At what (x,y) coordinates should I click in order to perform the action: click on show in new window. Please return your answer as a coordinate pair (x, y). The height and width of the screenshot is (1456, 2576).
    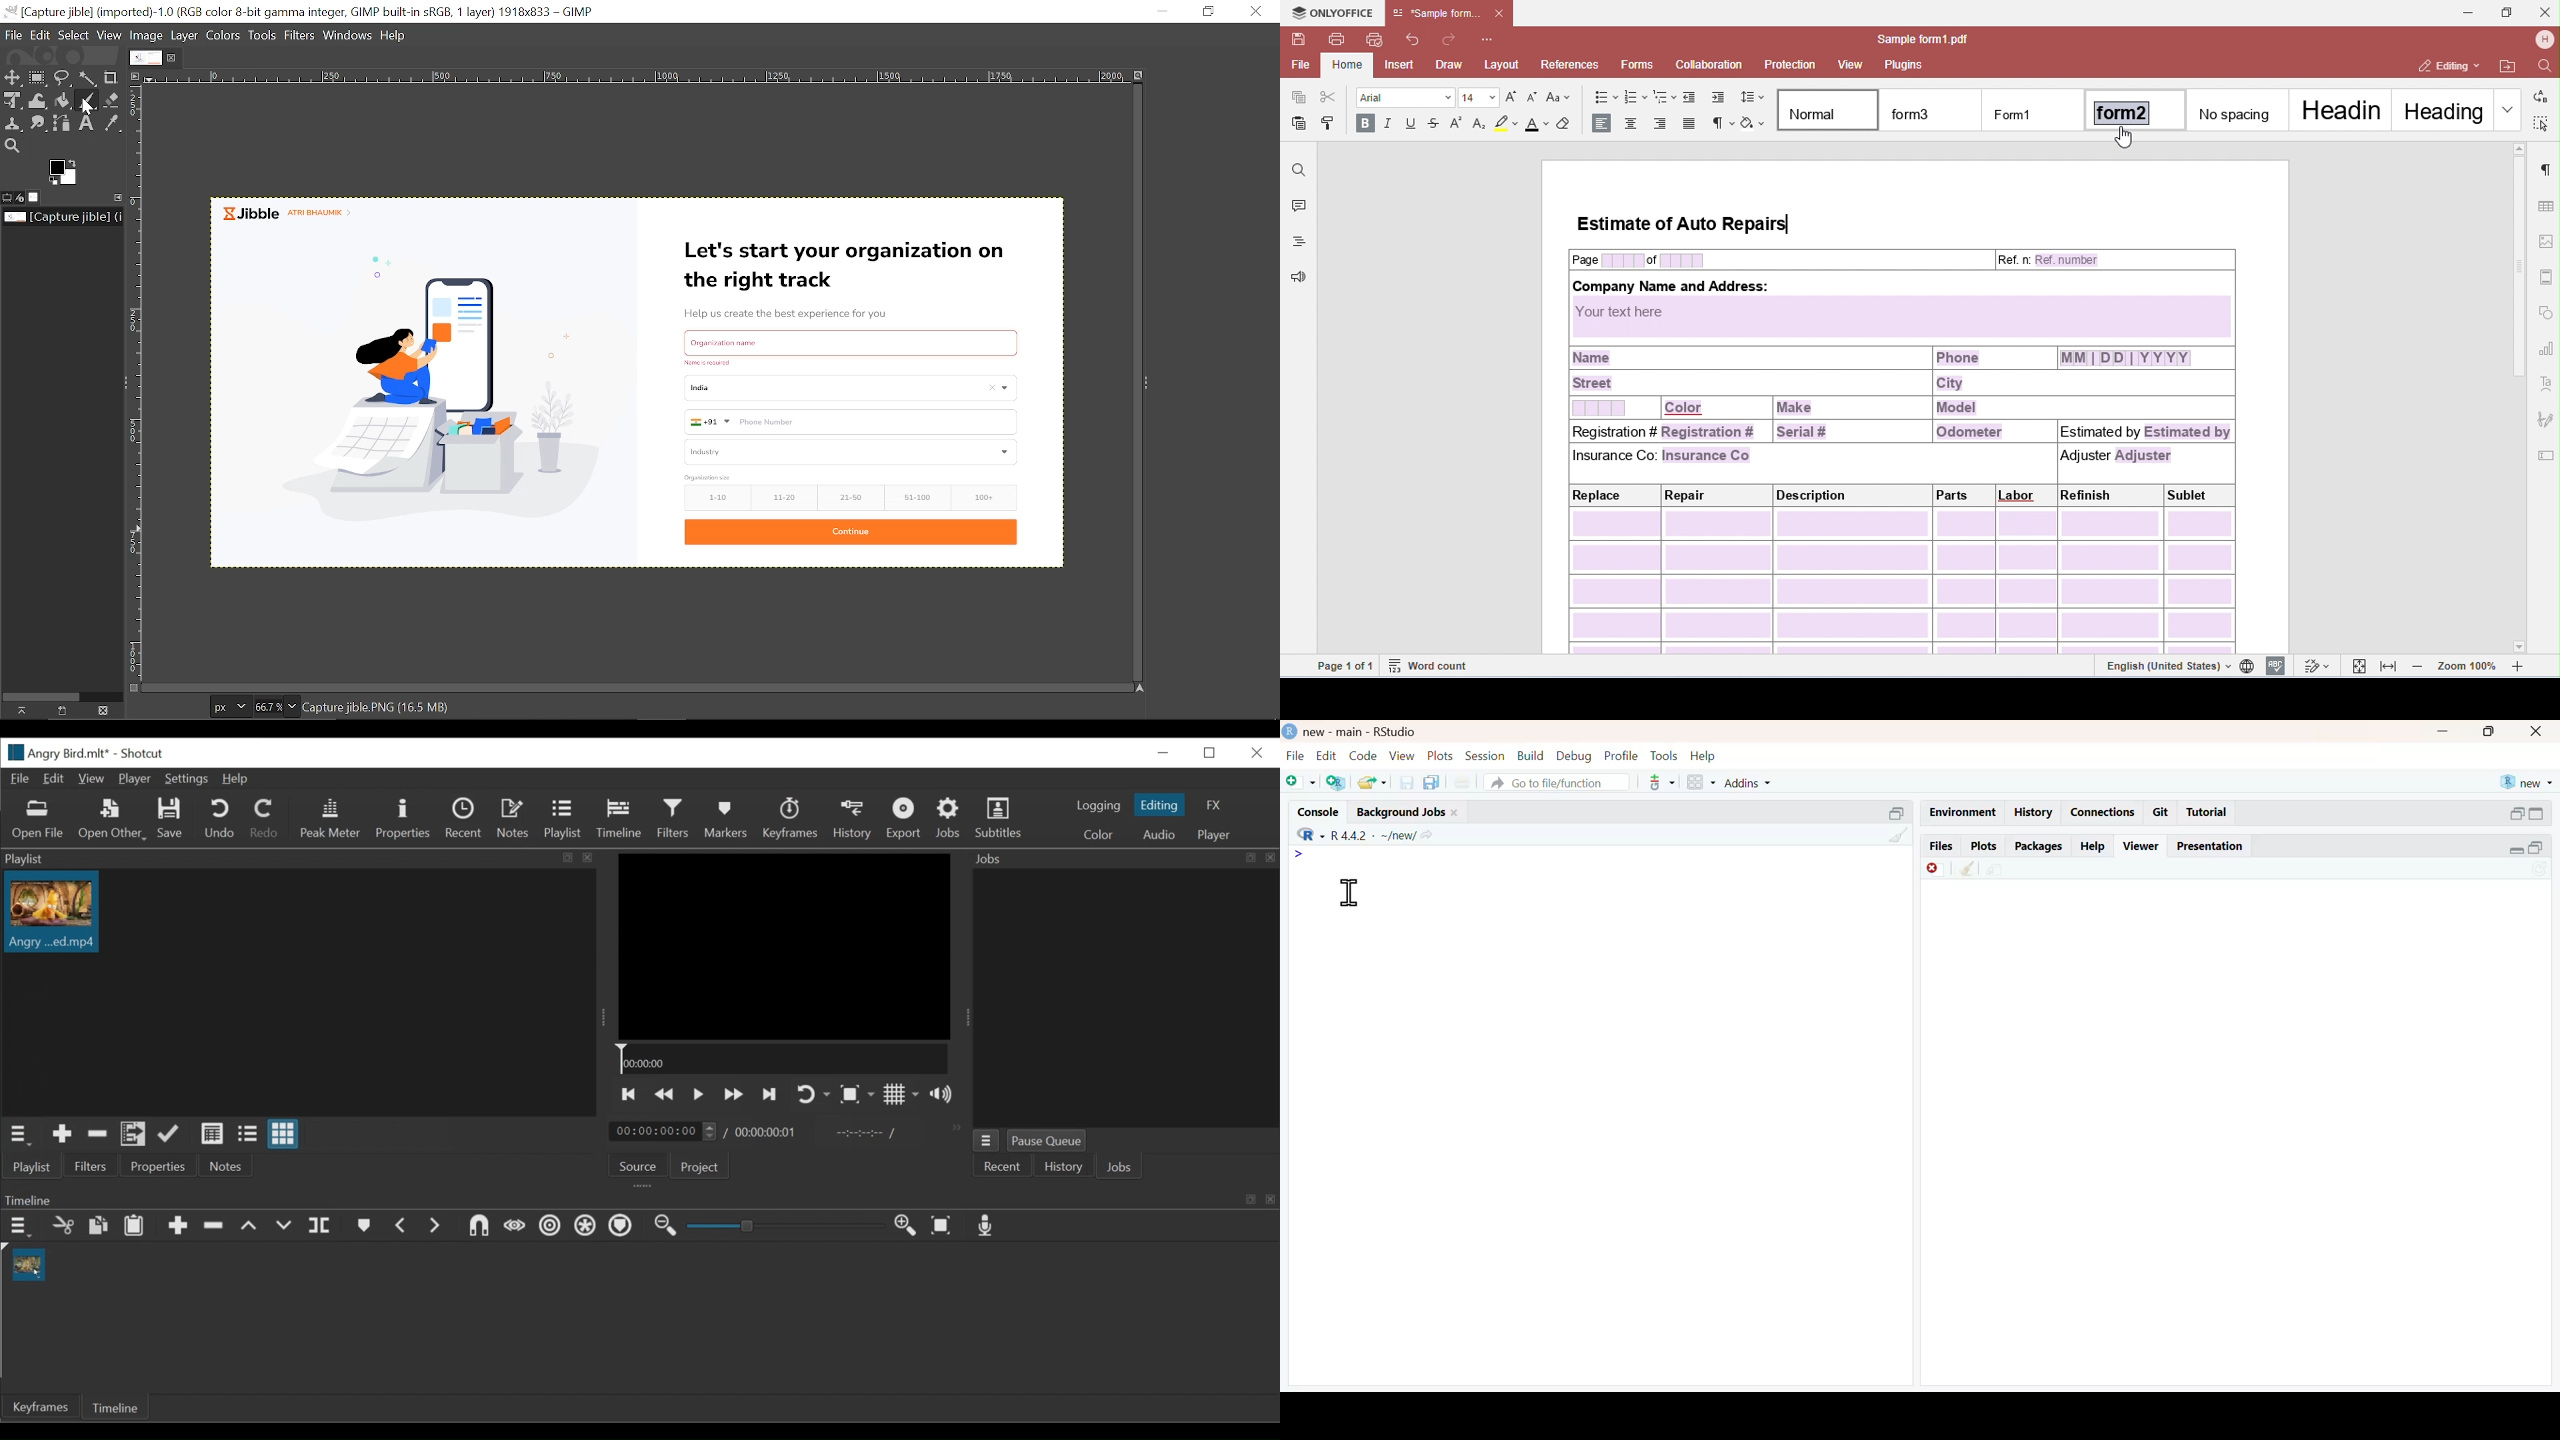
    Looking at the image, I should click on (1993, 870).